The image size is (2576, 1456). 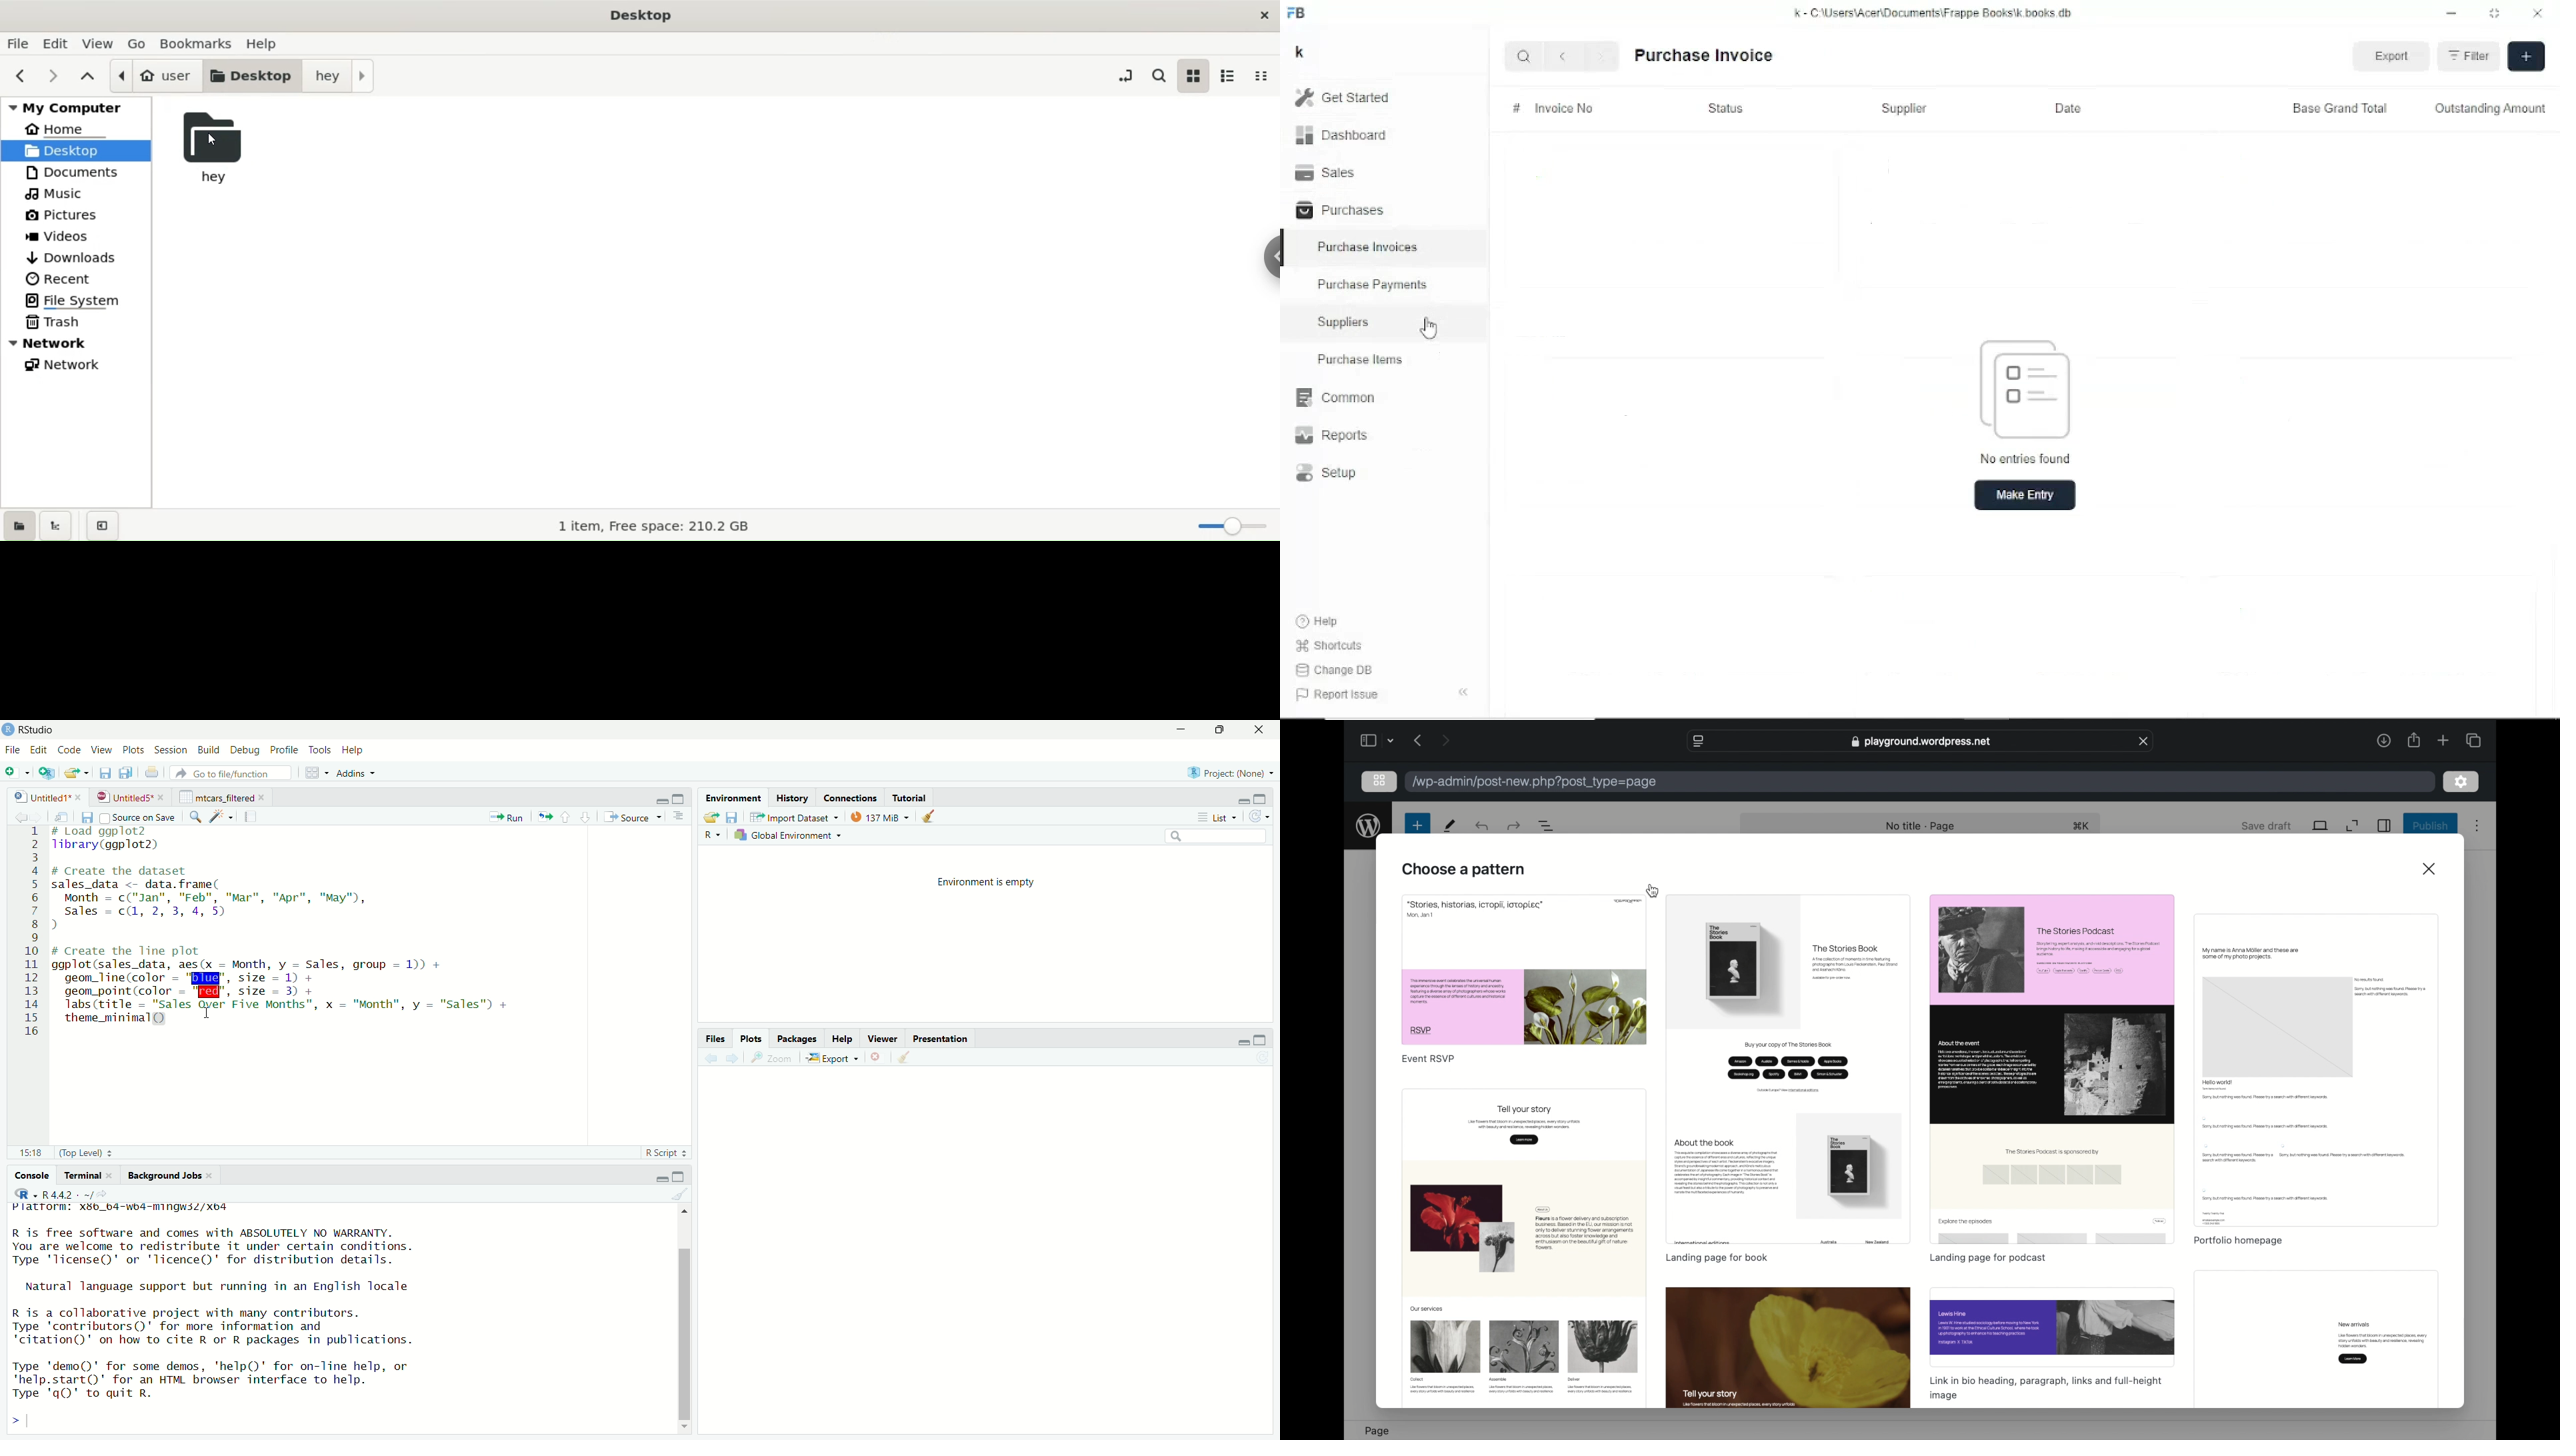 What do you see at coordinates (207, 1014) in the screenshot?
I see `cursor` at bounding box center [207, 1014].